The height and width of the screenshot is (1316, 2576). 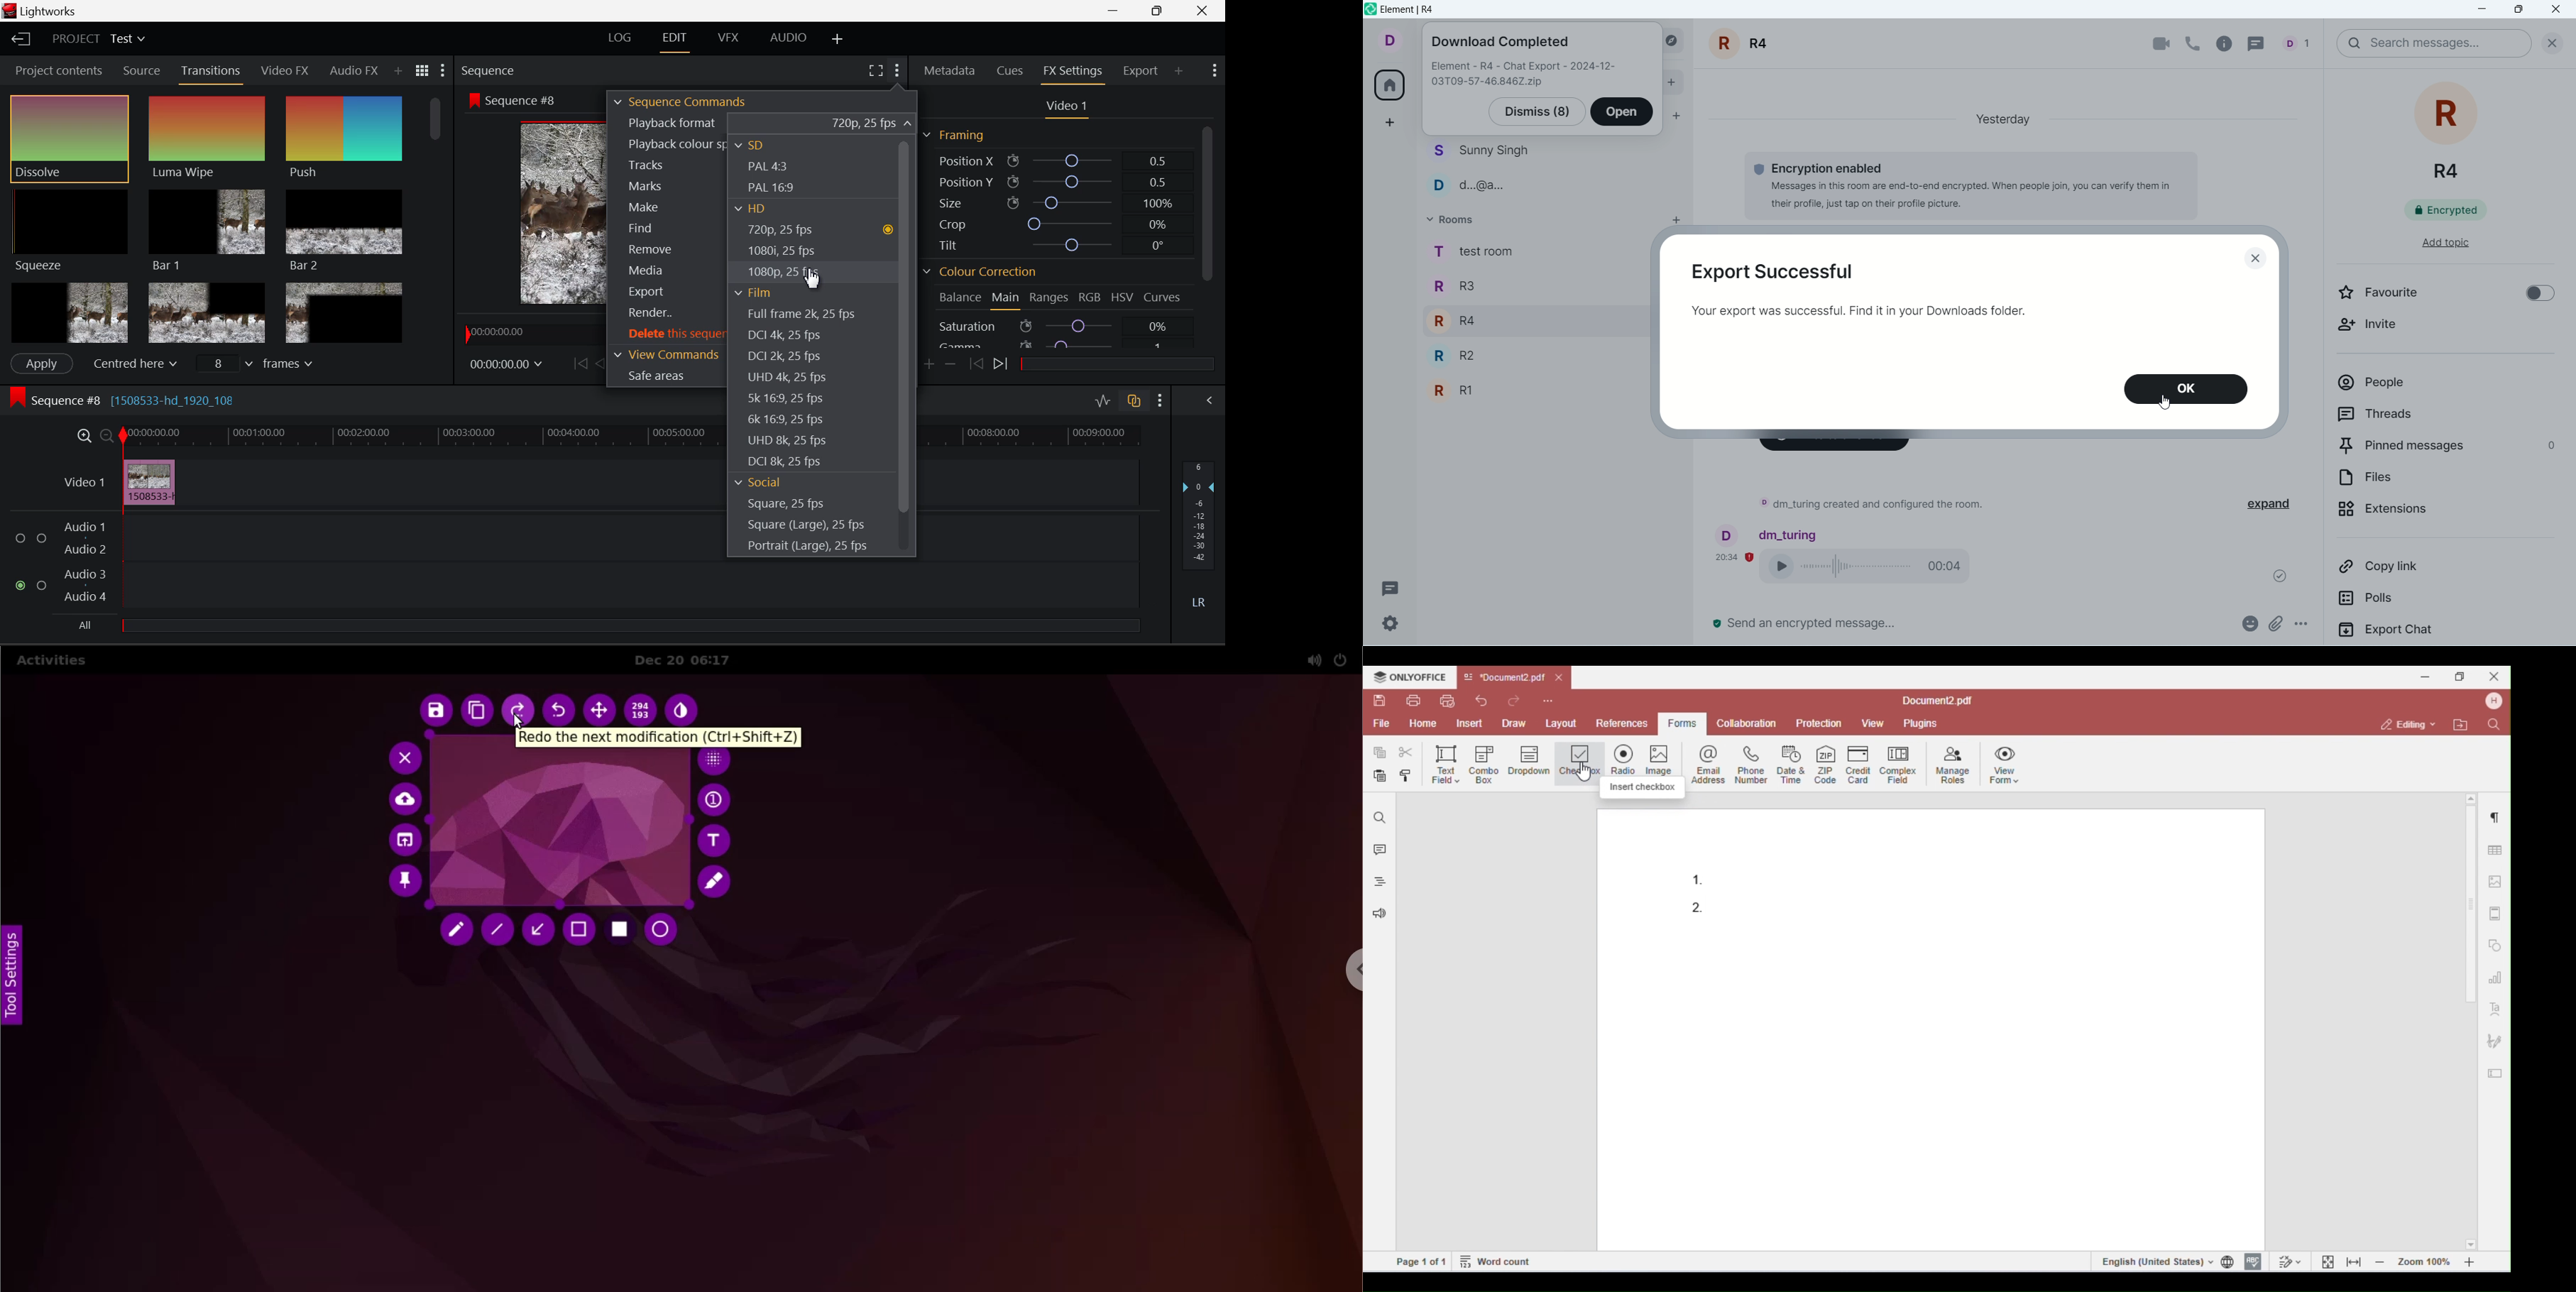 What do you see at coordinates (1735, 556) in the screenshot?
I see `time` at bounding box center [1735, 556].